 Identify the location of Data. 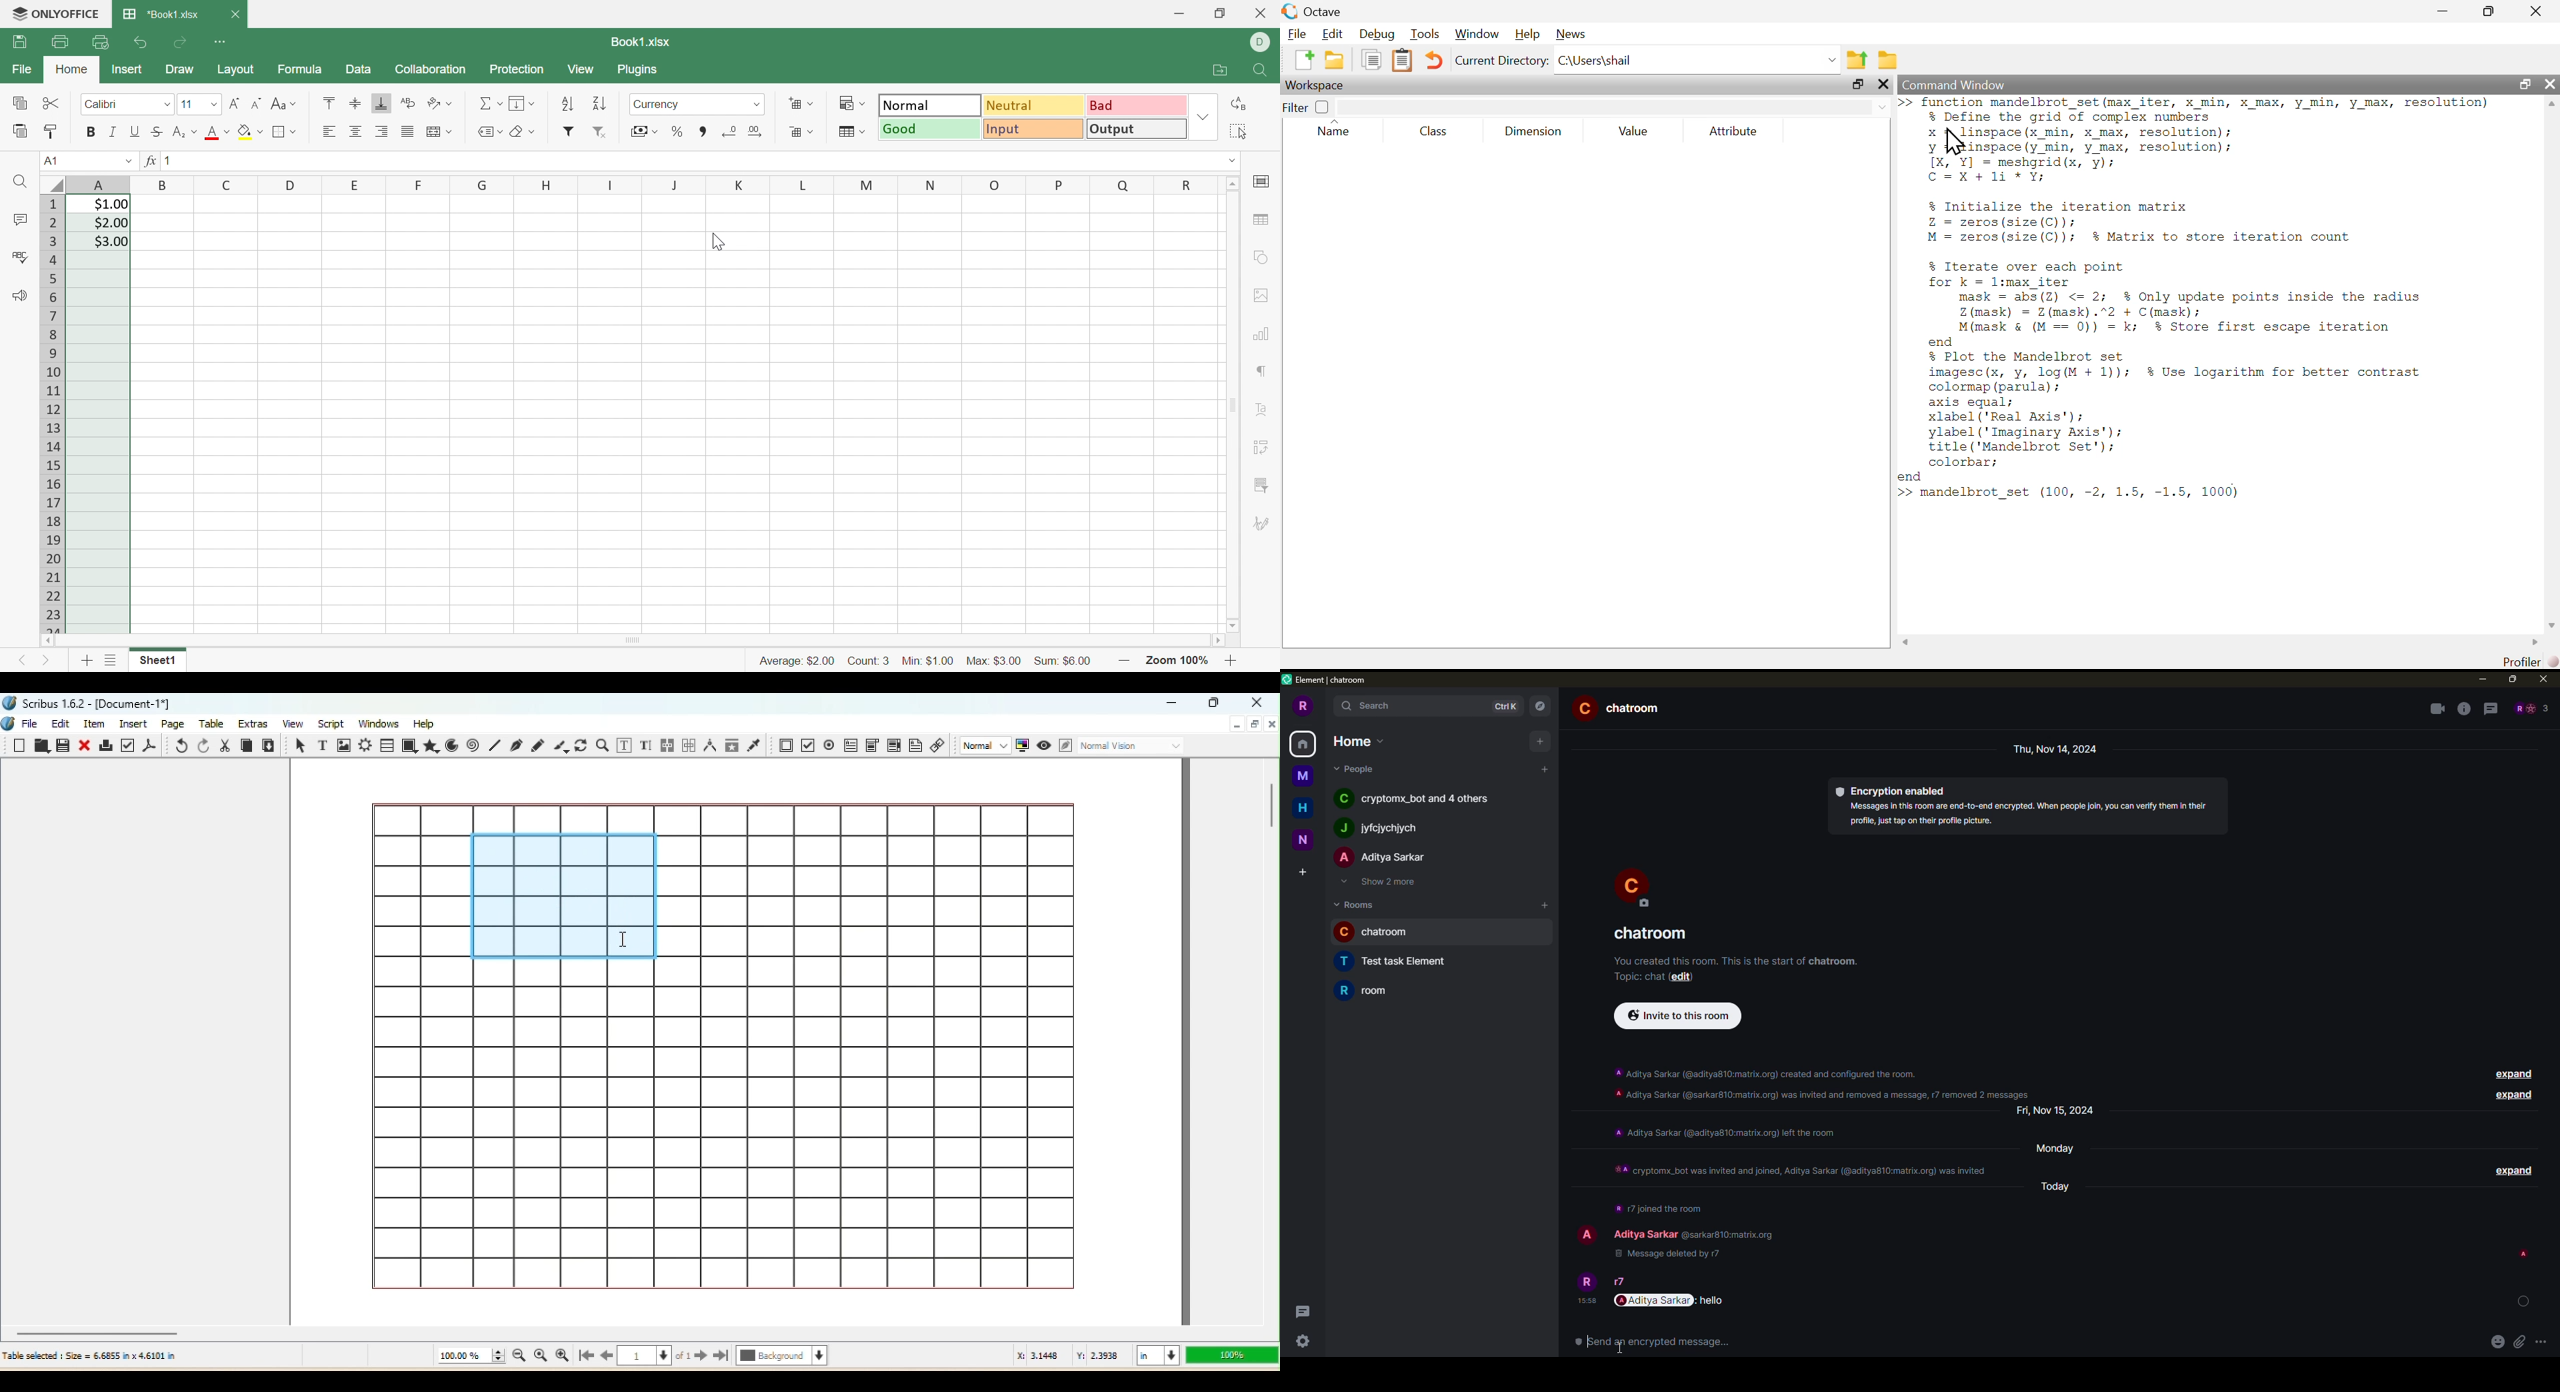
(358, 70).